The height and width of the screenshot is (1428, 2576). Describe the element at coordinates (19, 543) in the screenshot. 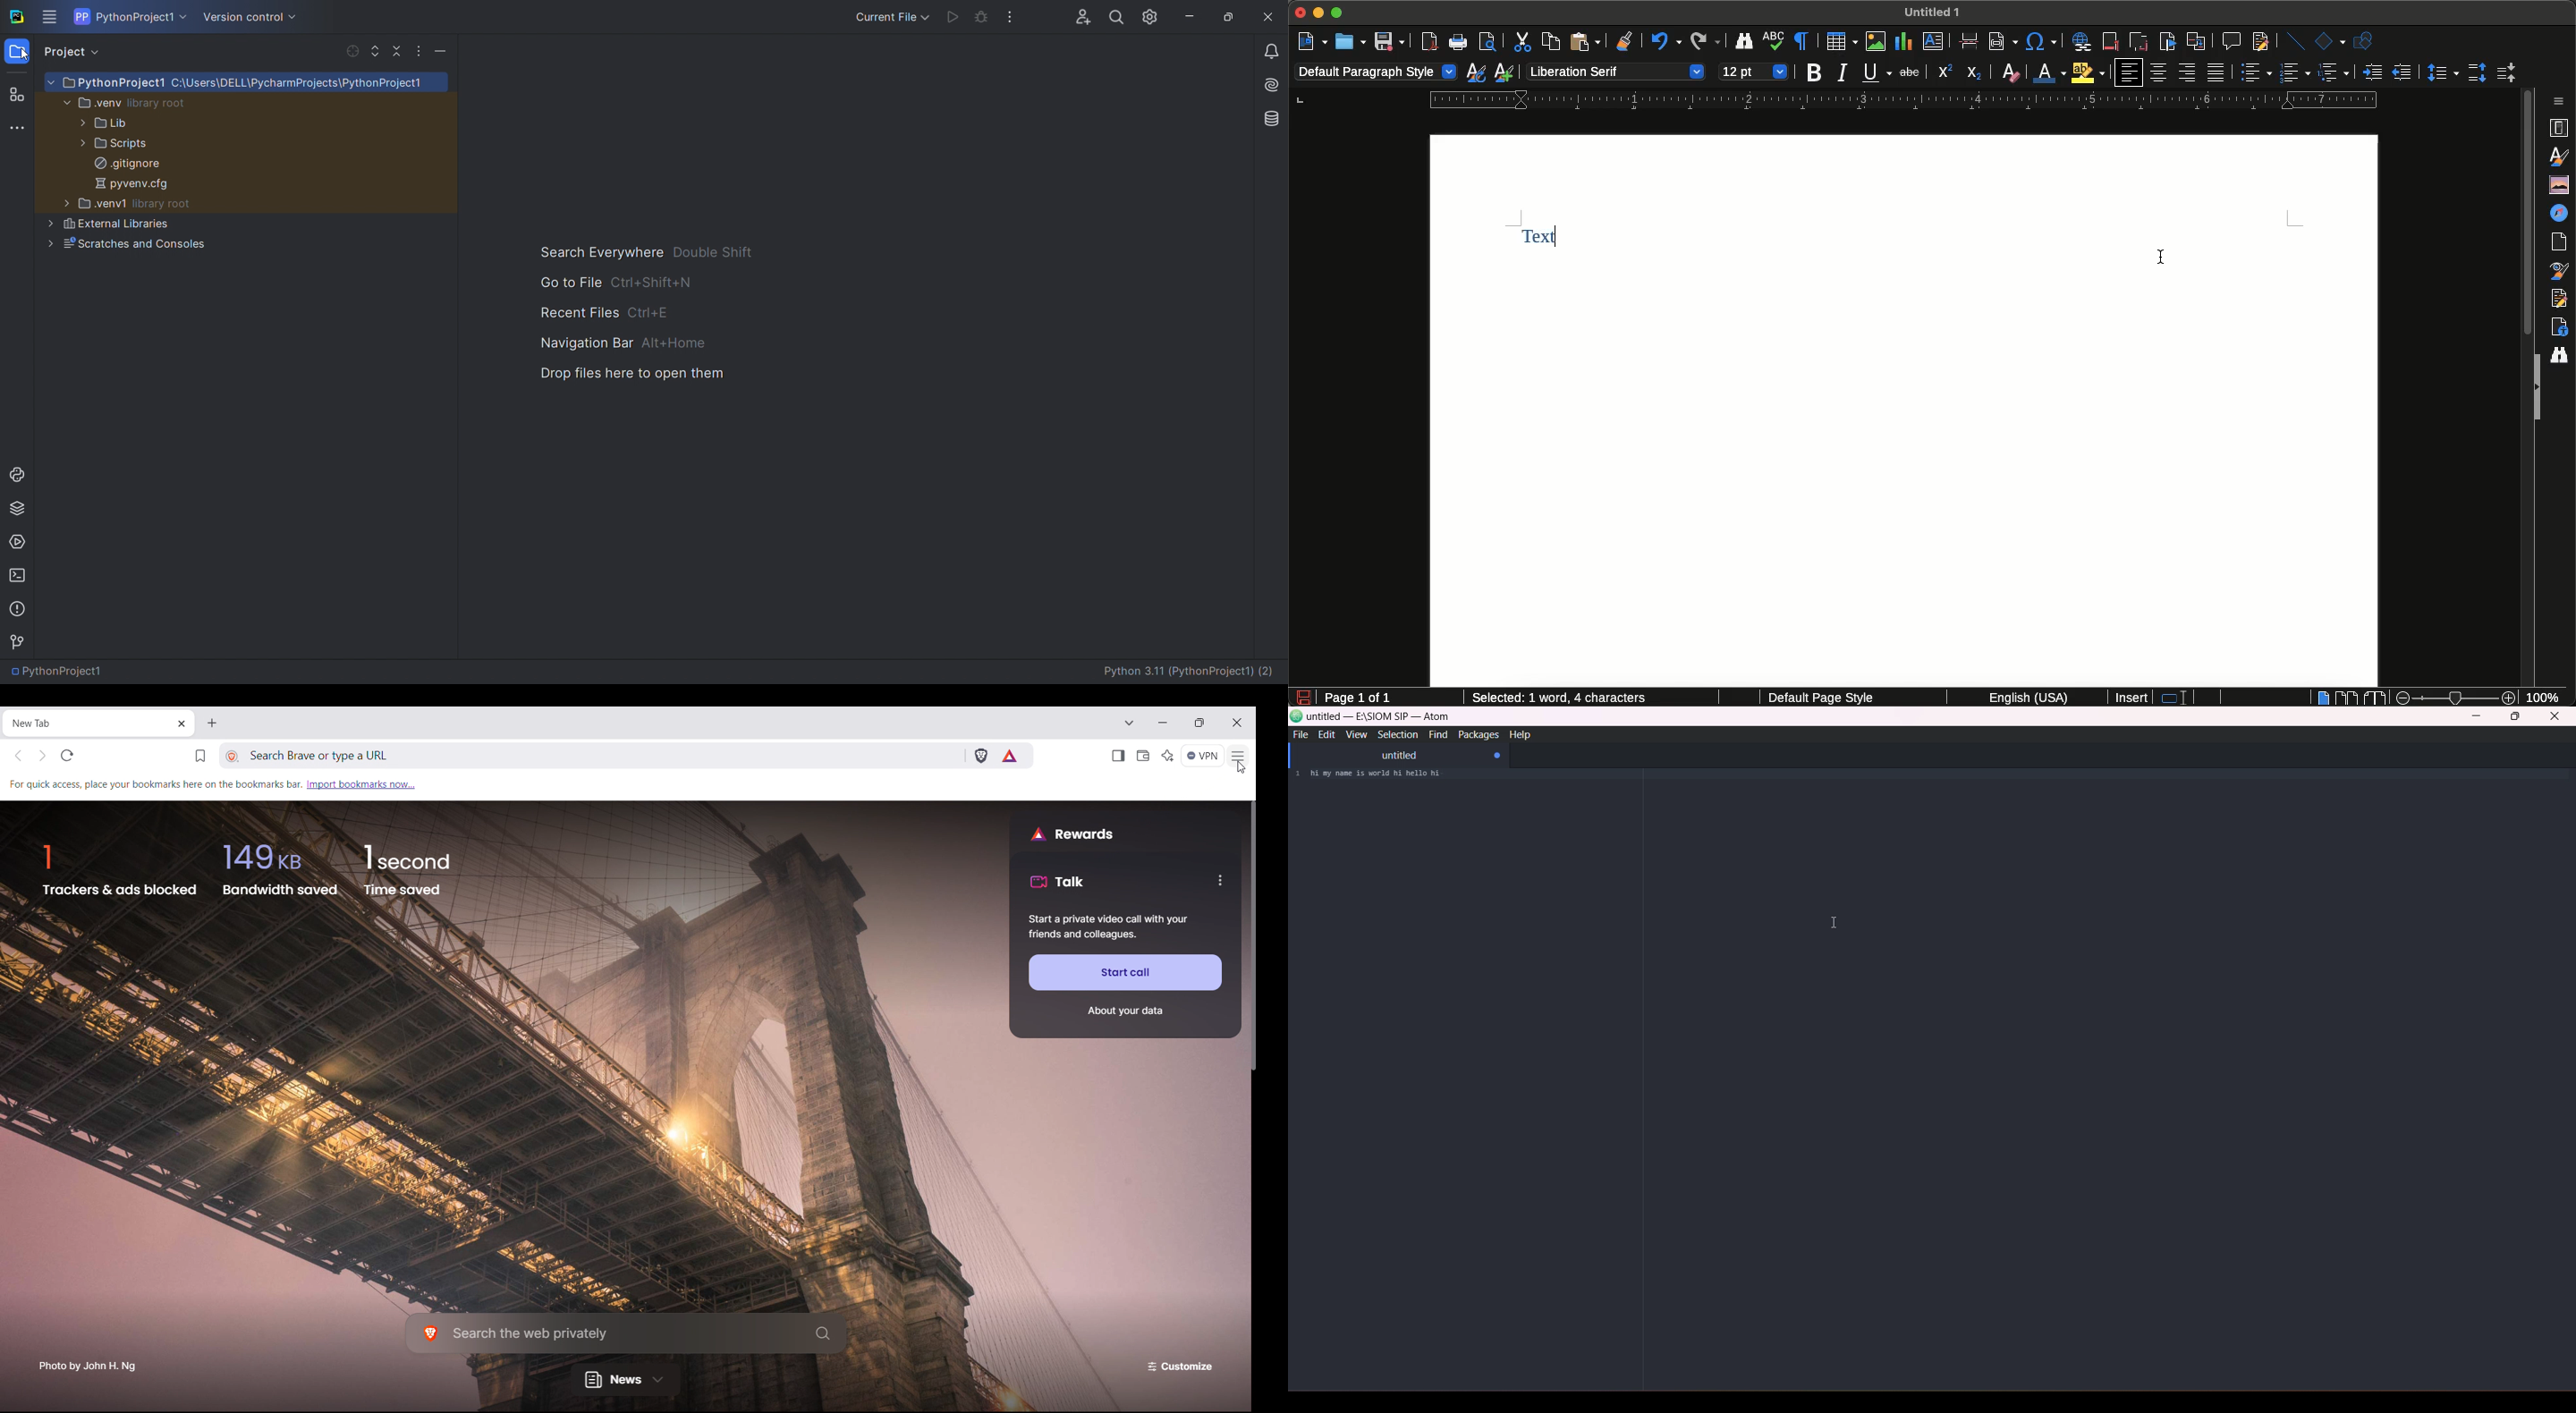

I see `services` at that location.